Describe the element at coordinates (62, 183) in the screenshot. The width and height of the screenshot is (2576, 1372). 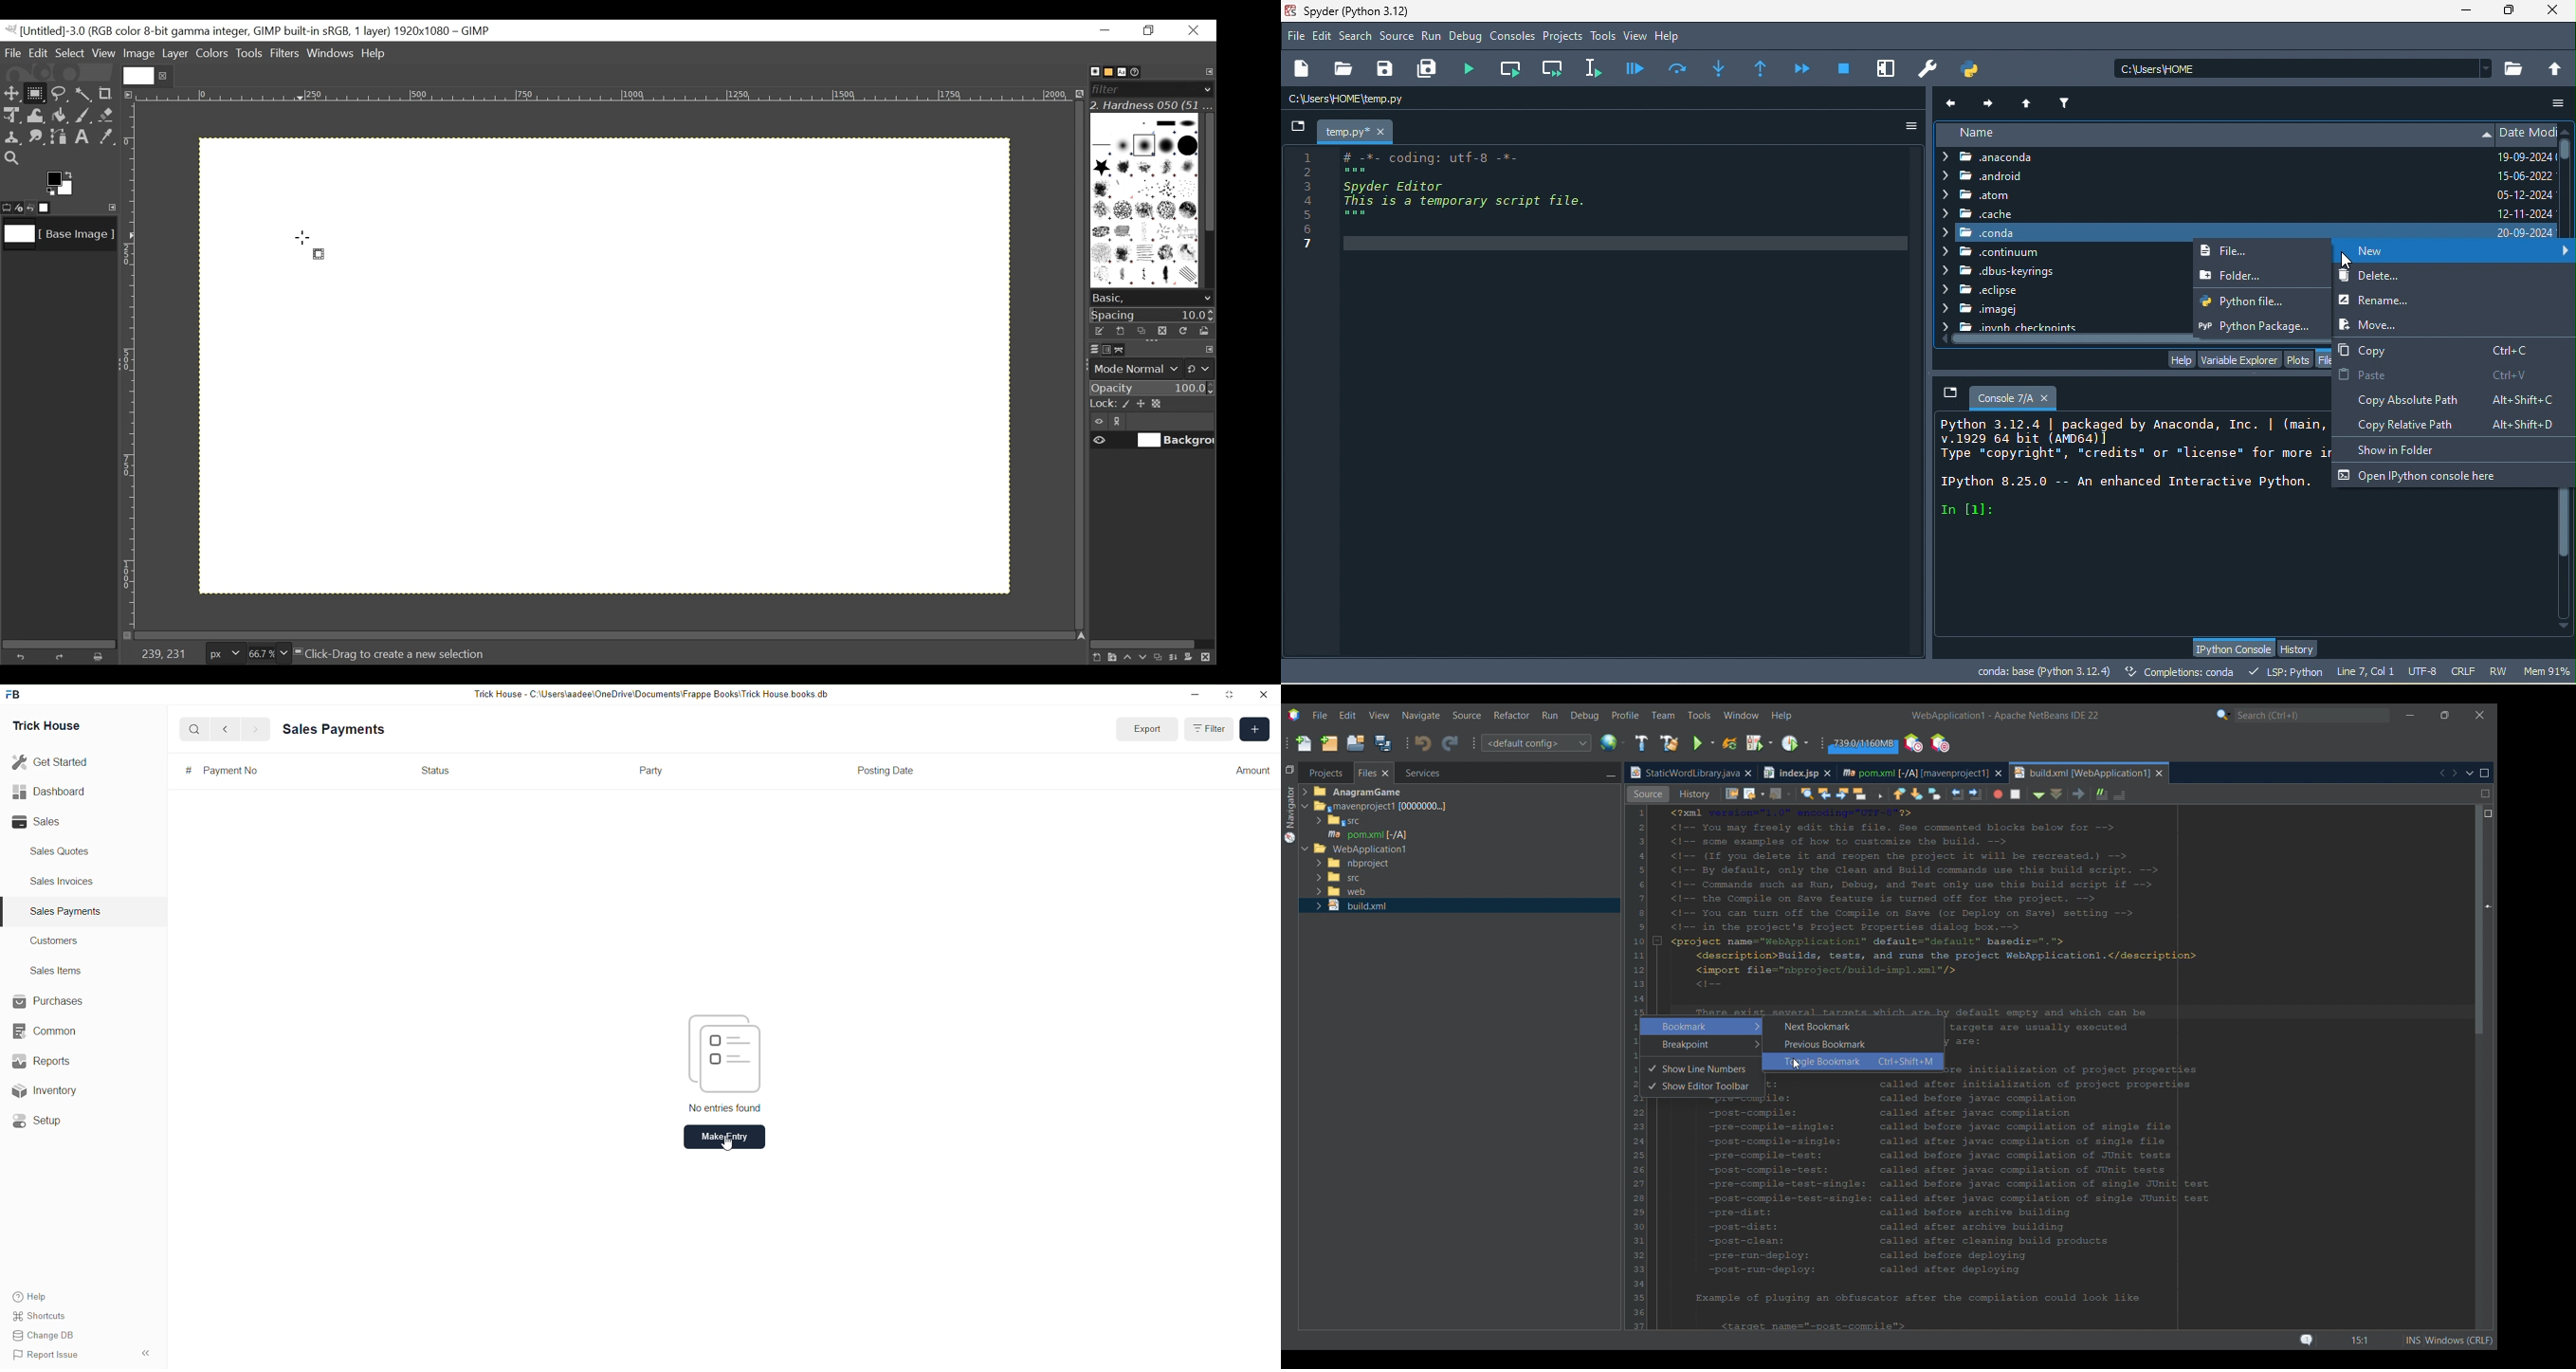
I see `Active background color` at that location.